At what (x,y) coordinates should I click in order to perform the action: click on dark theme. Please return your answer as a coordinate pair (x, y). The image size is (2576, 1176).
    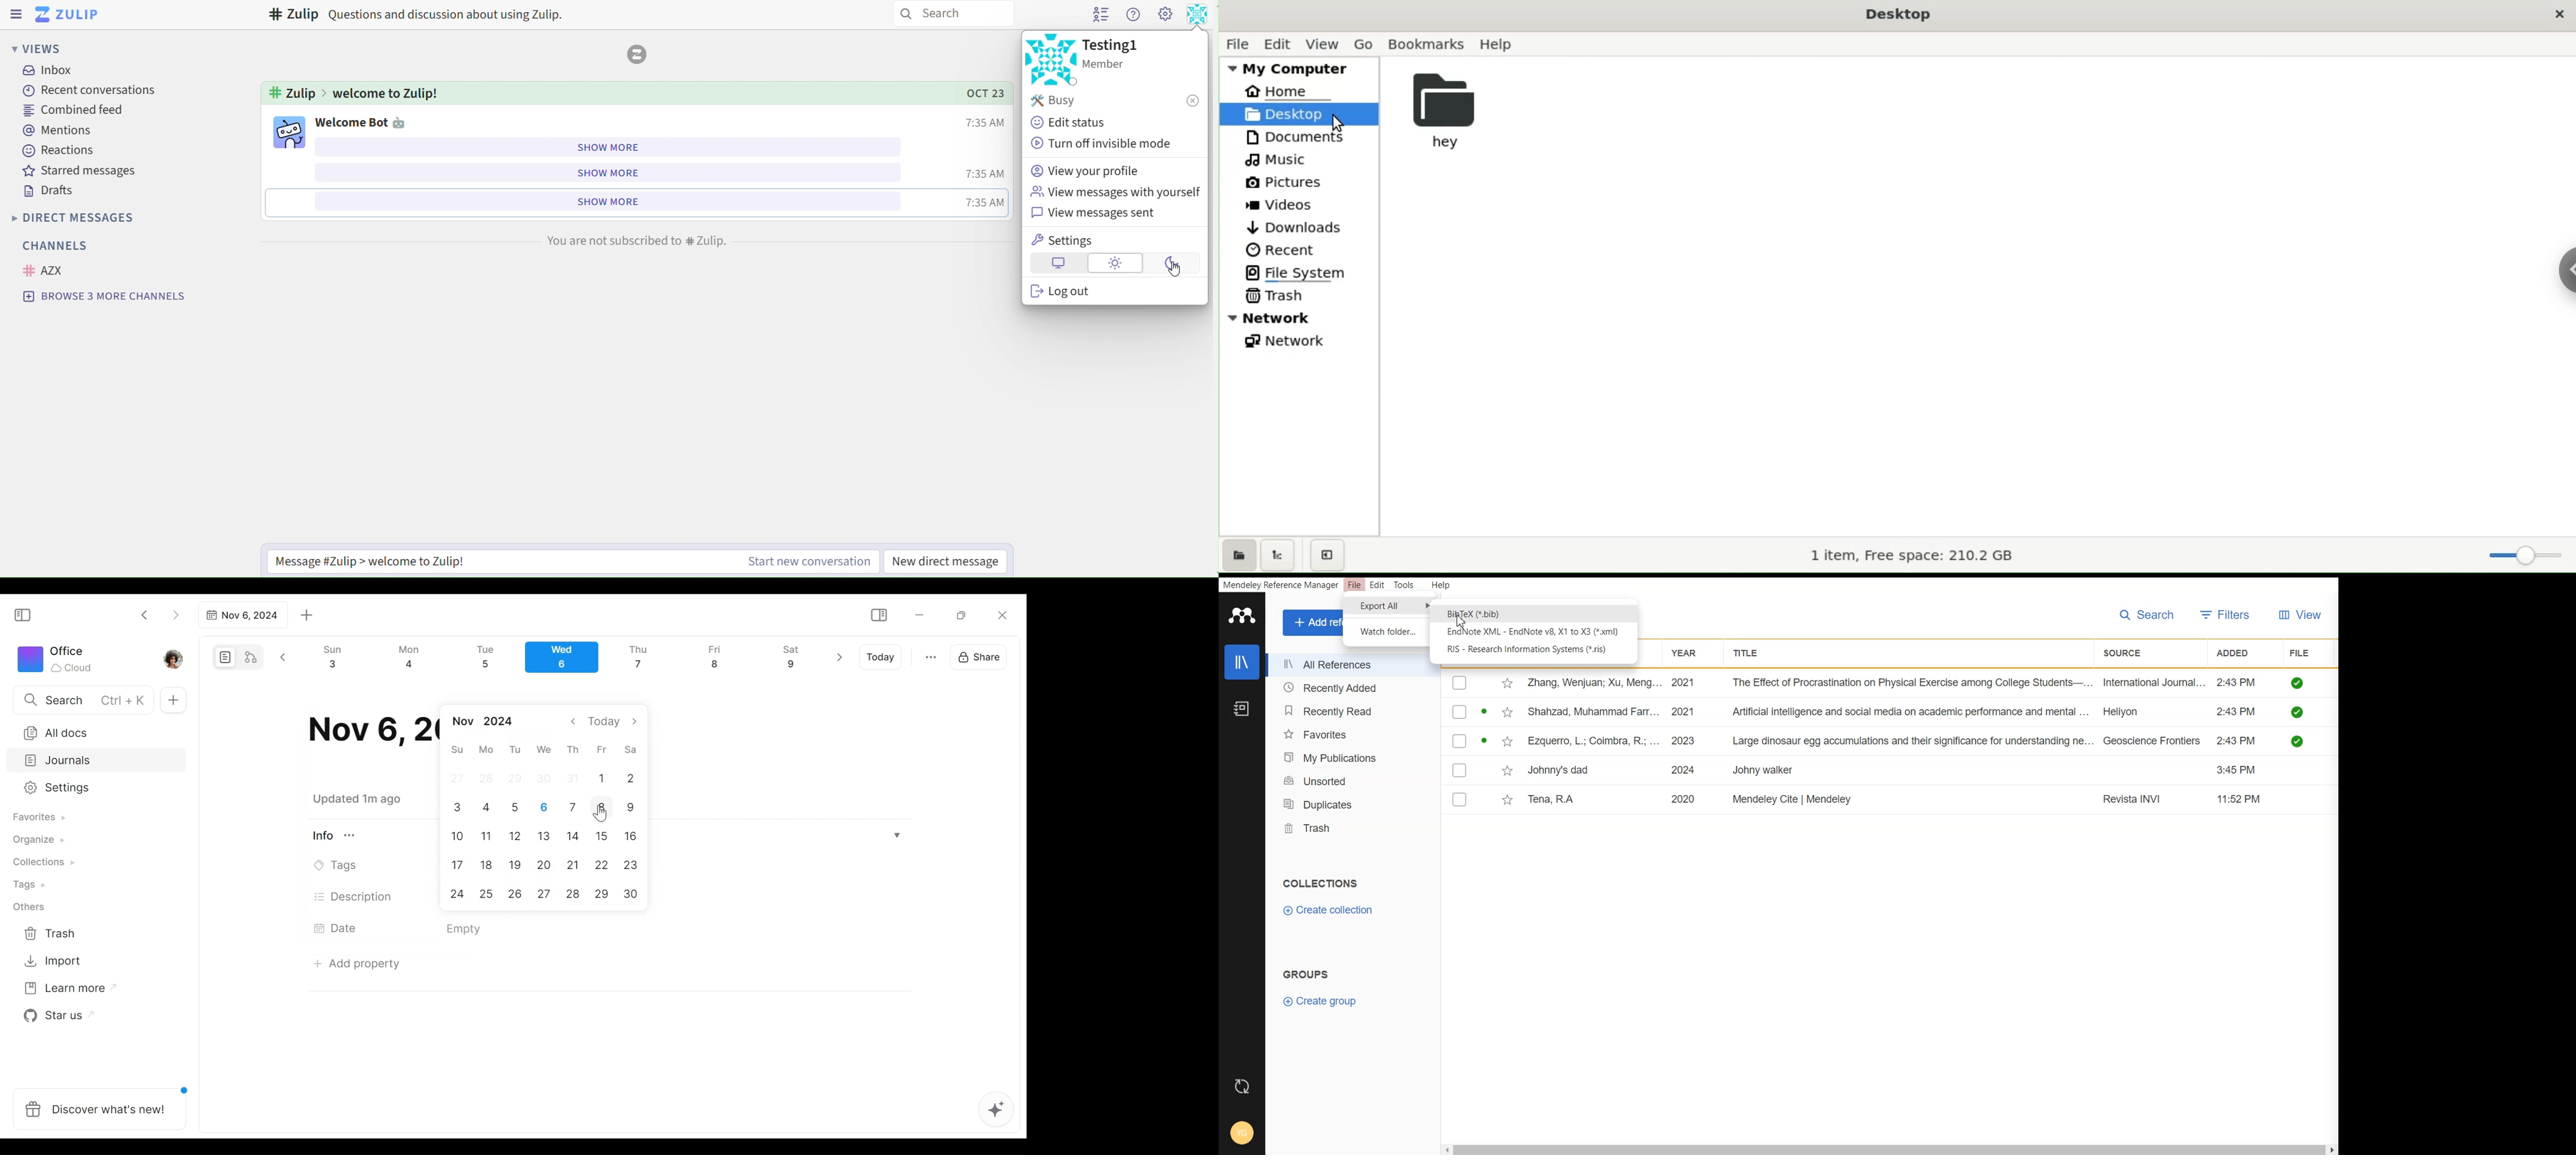
    Looking at the image, I should click on (1173, 264).